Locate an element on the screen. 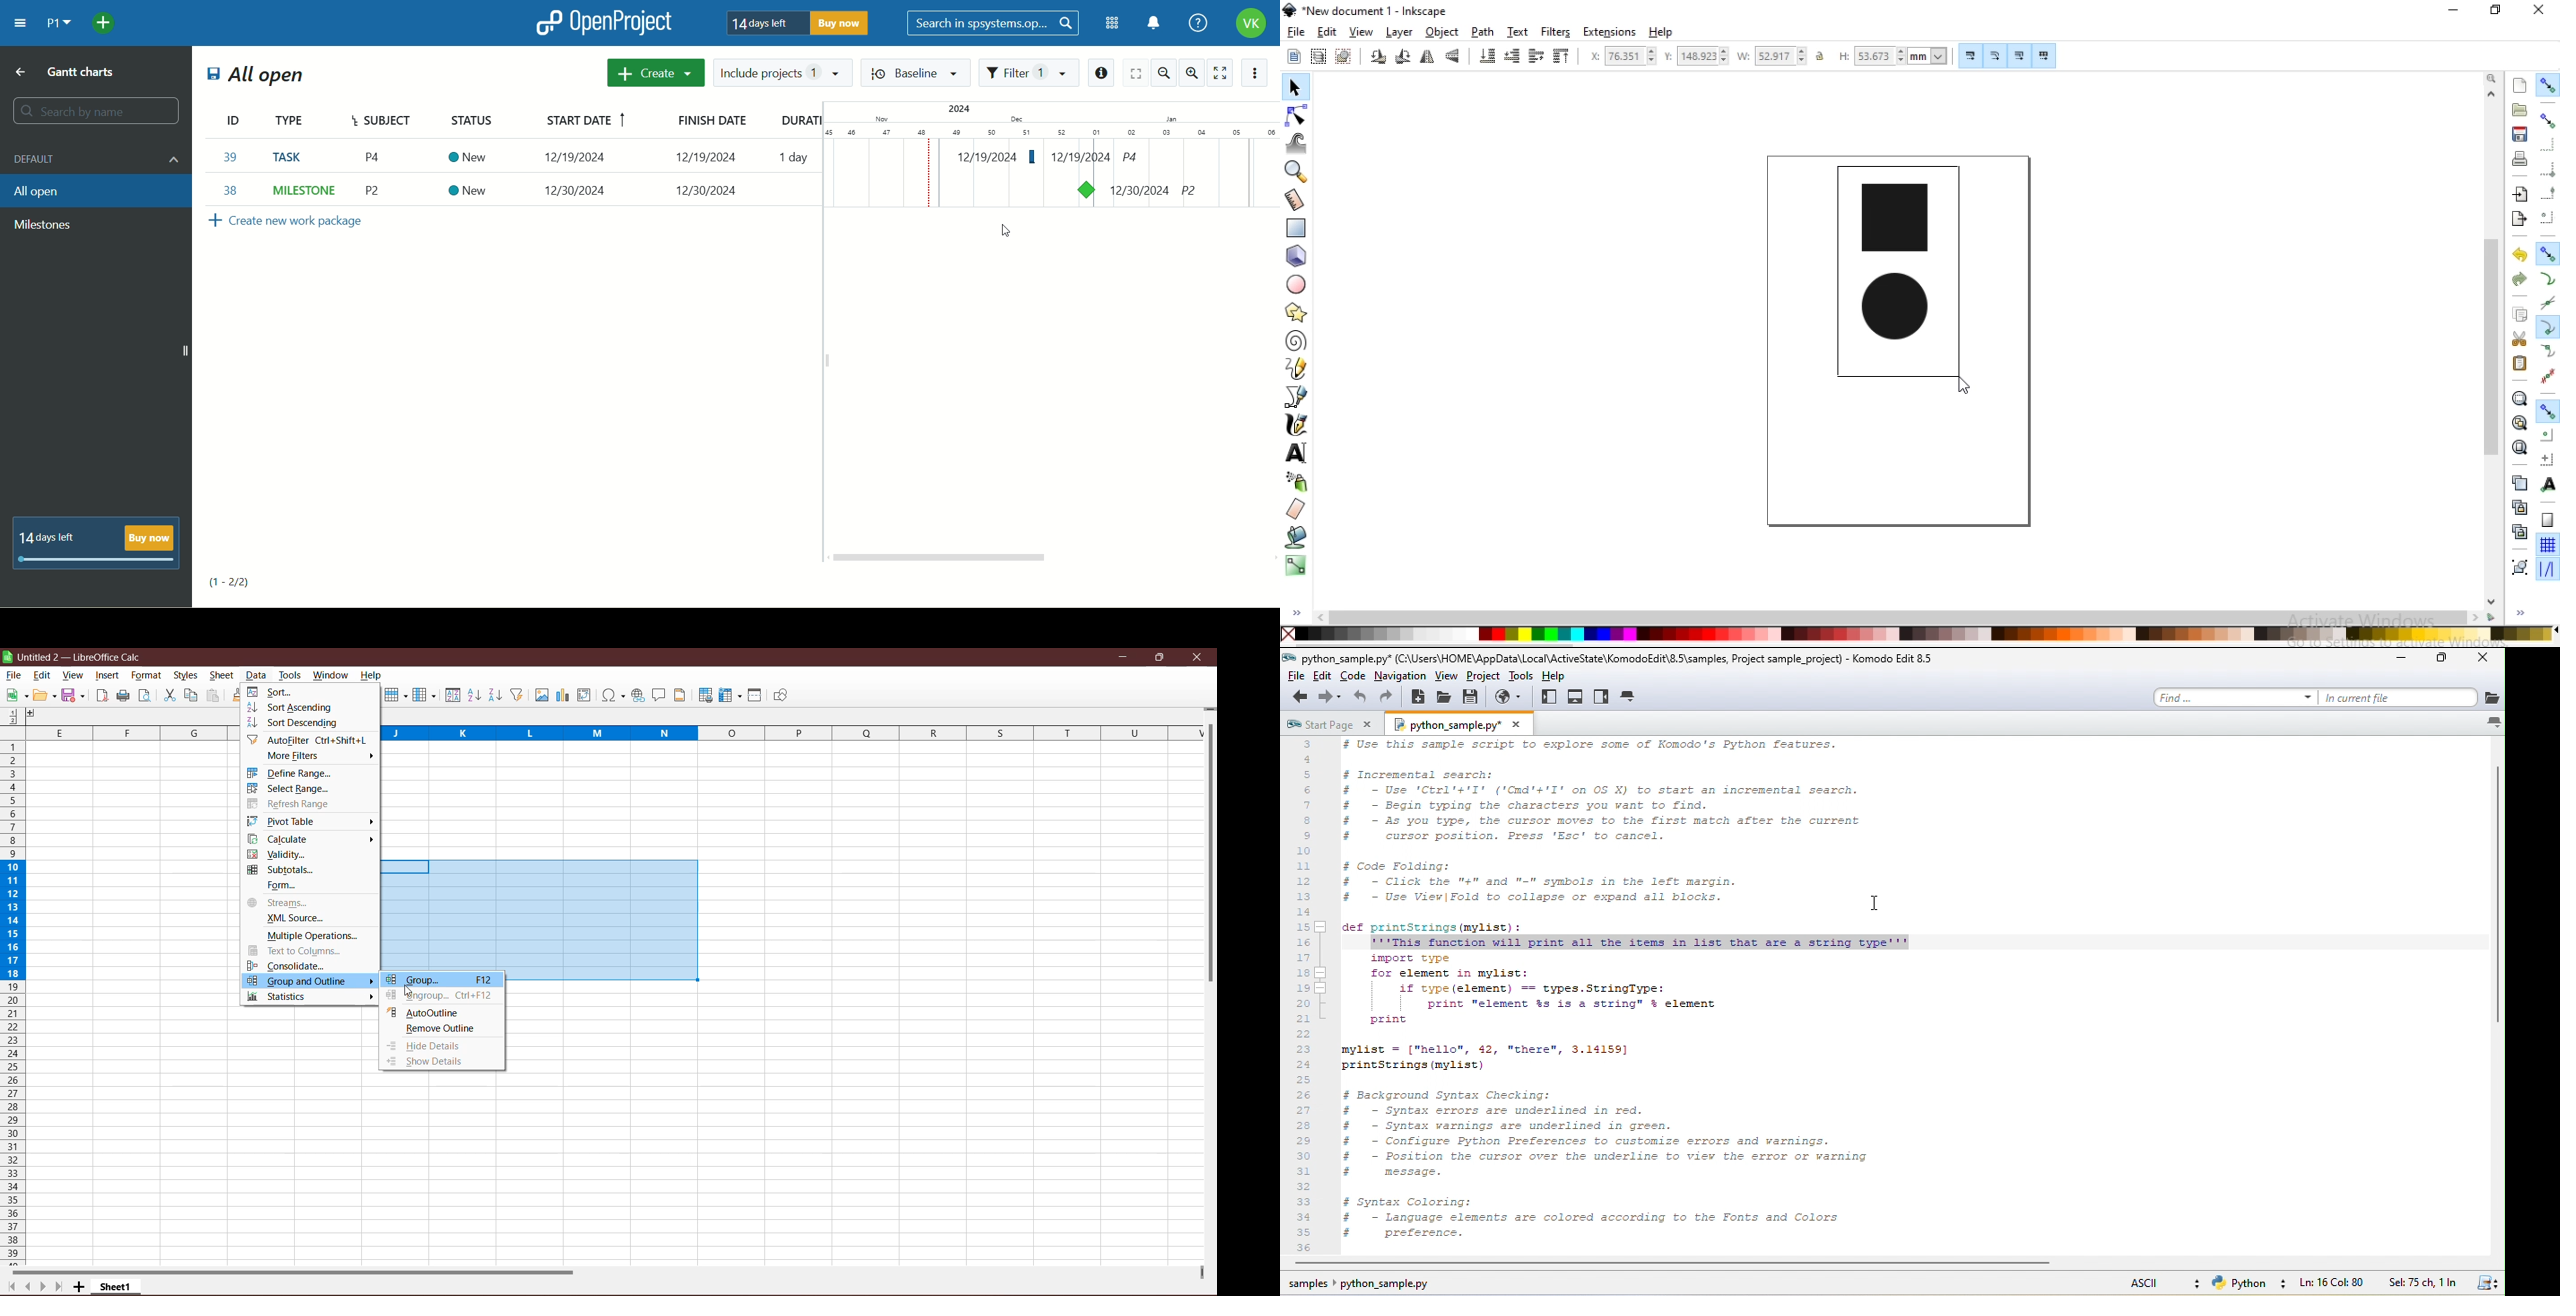 The image size is (2576, 1316). Consolidate is located at coordinates (287, 964).